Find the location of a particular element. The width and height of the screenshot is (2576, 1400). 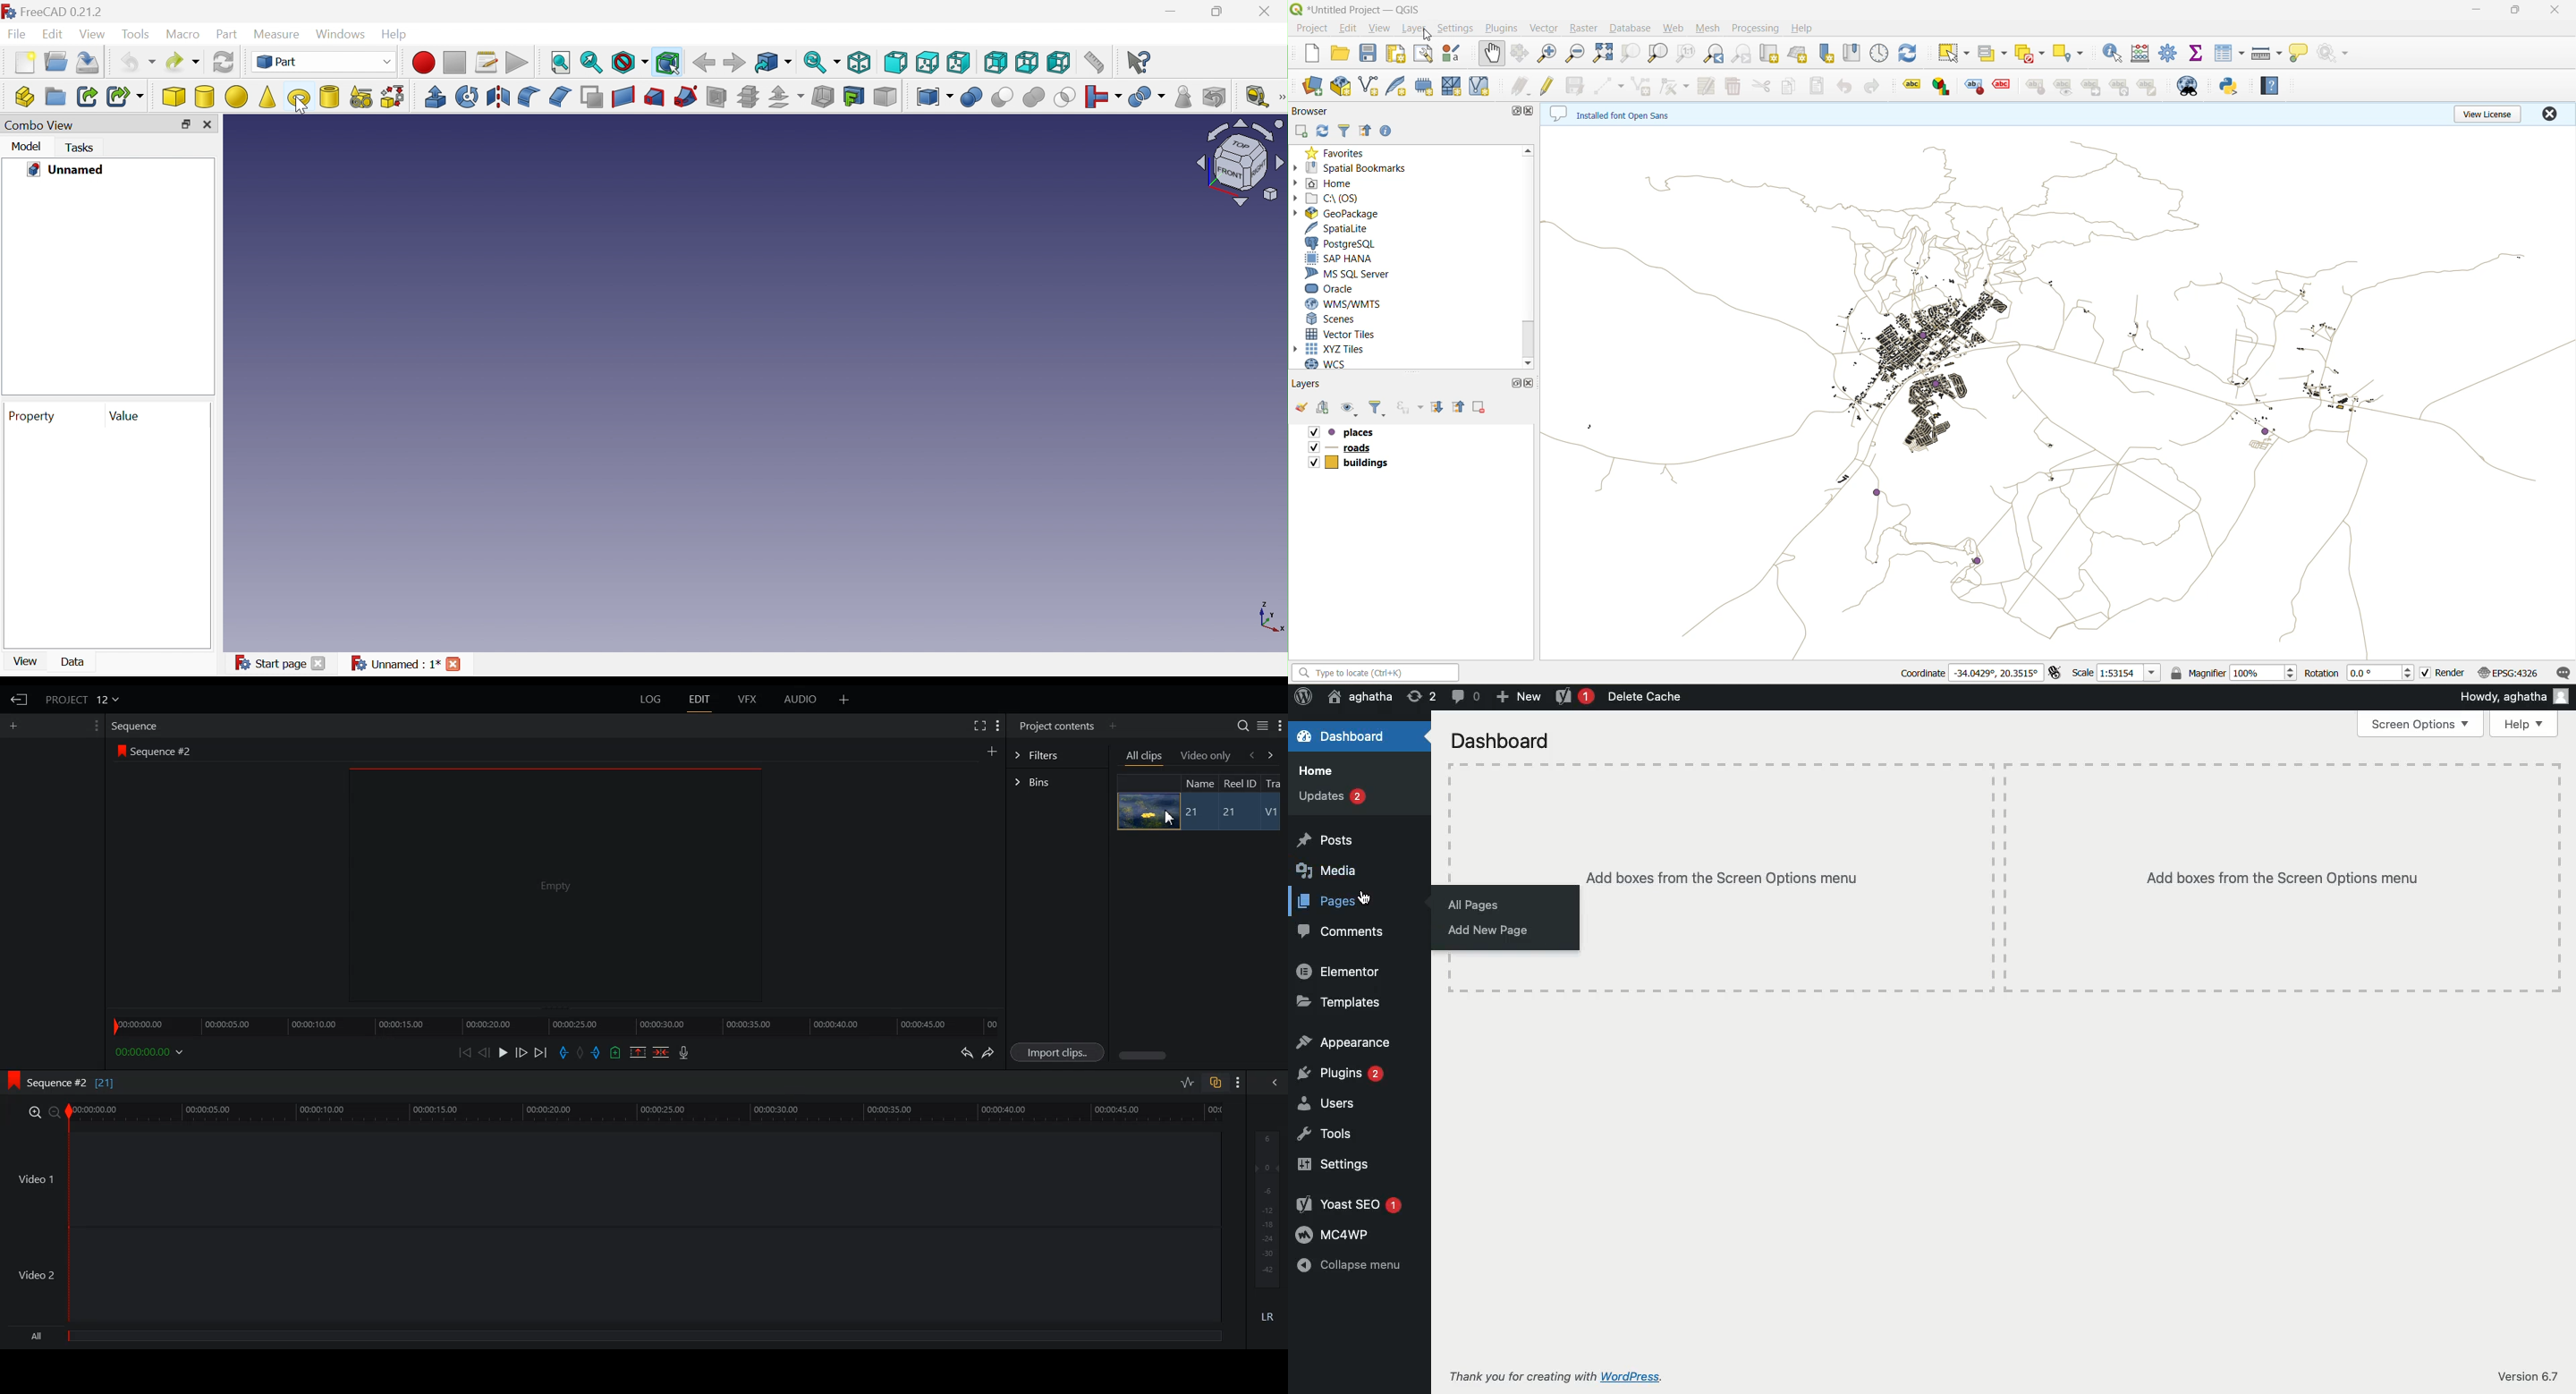

Minimize is located at coordinates (1173, 11).